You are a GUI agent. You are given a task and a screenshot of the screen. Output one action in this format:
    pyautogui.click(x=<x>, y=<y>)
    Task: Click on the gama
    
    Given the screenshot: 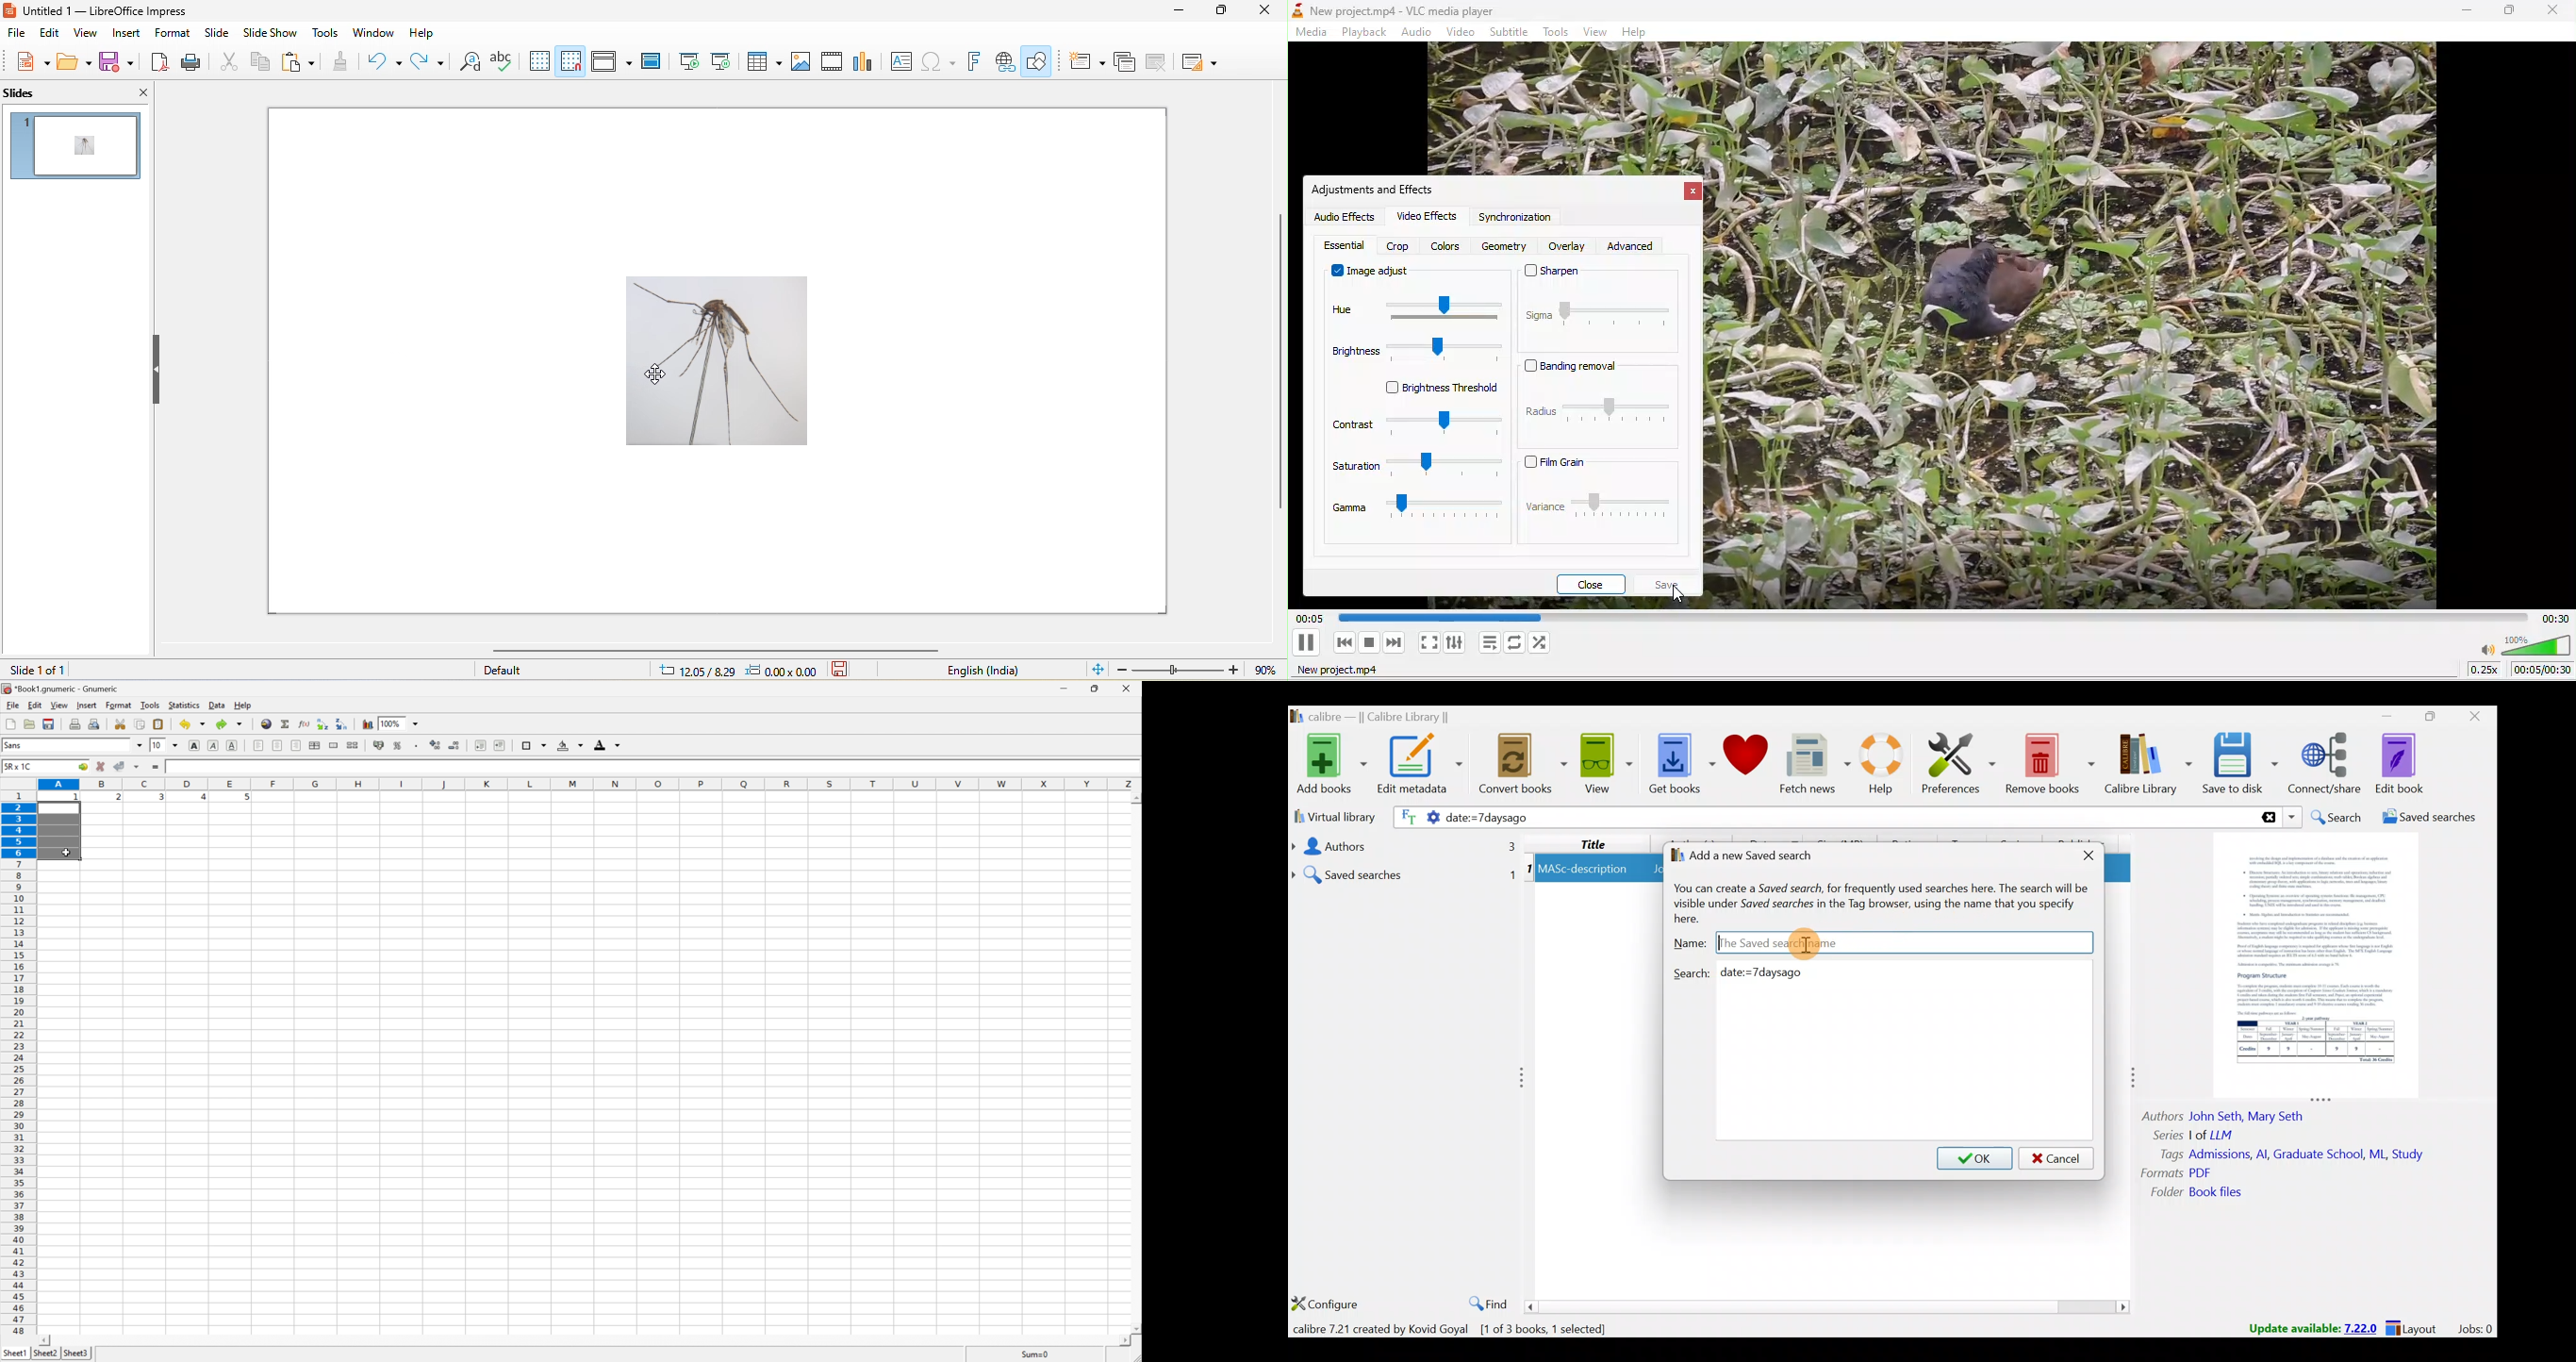 What is the action you would take?
    pyautogui.click(x=1414, y=515)
    